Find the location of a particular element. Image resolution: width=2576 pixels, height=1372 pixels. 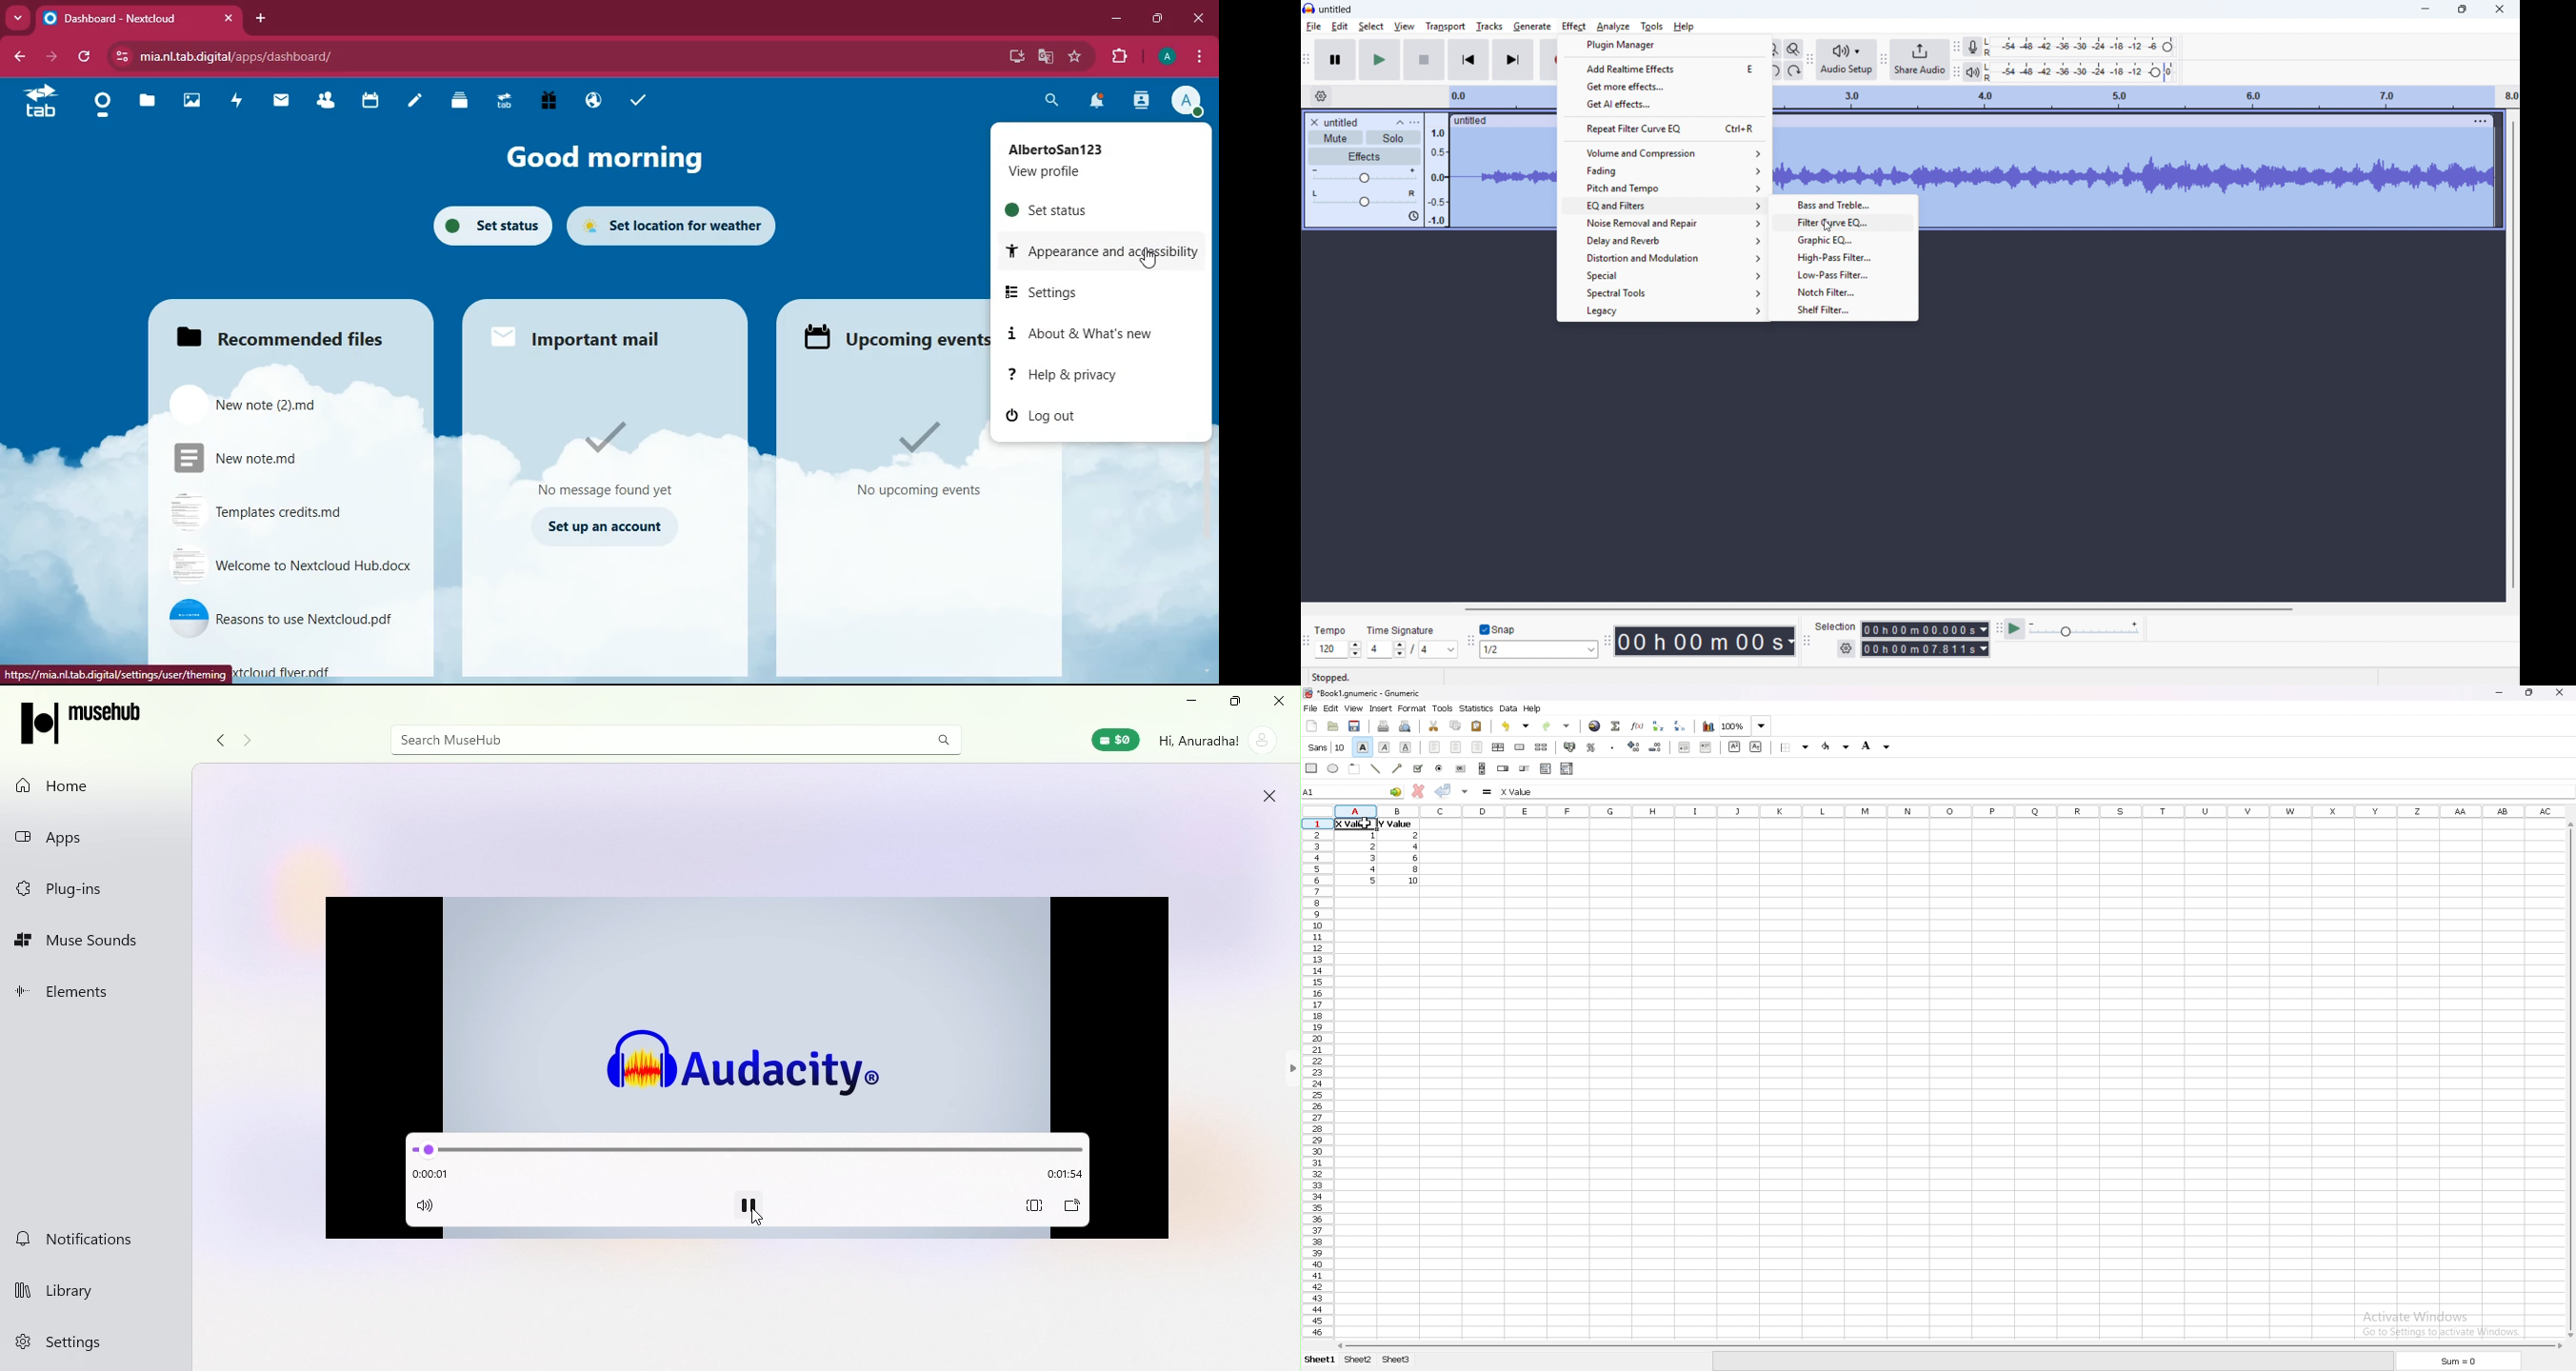

print preview is located at coordinates (1406, 726).